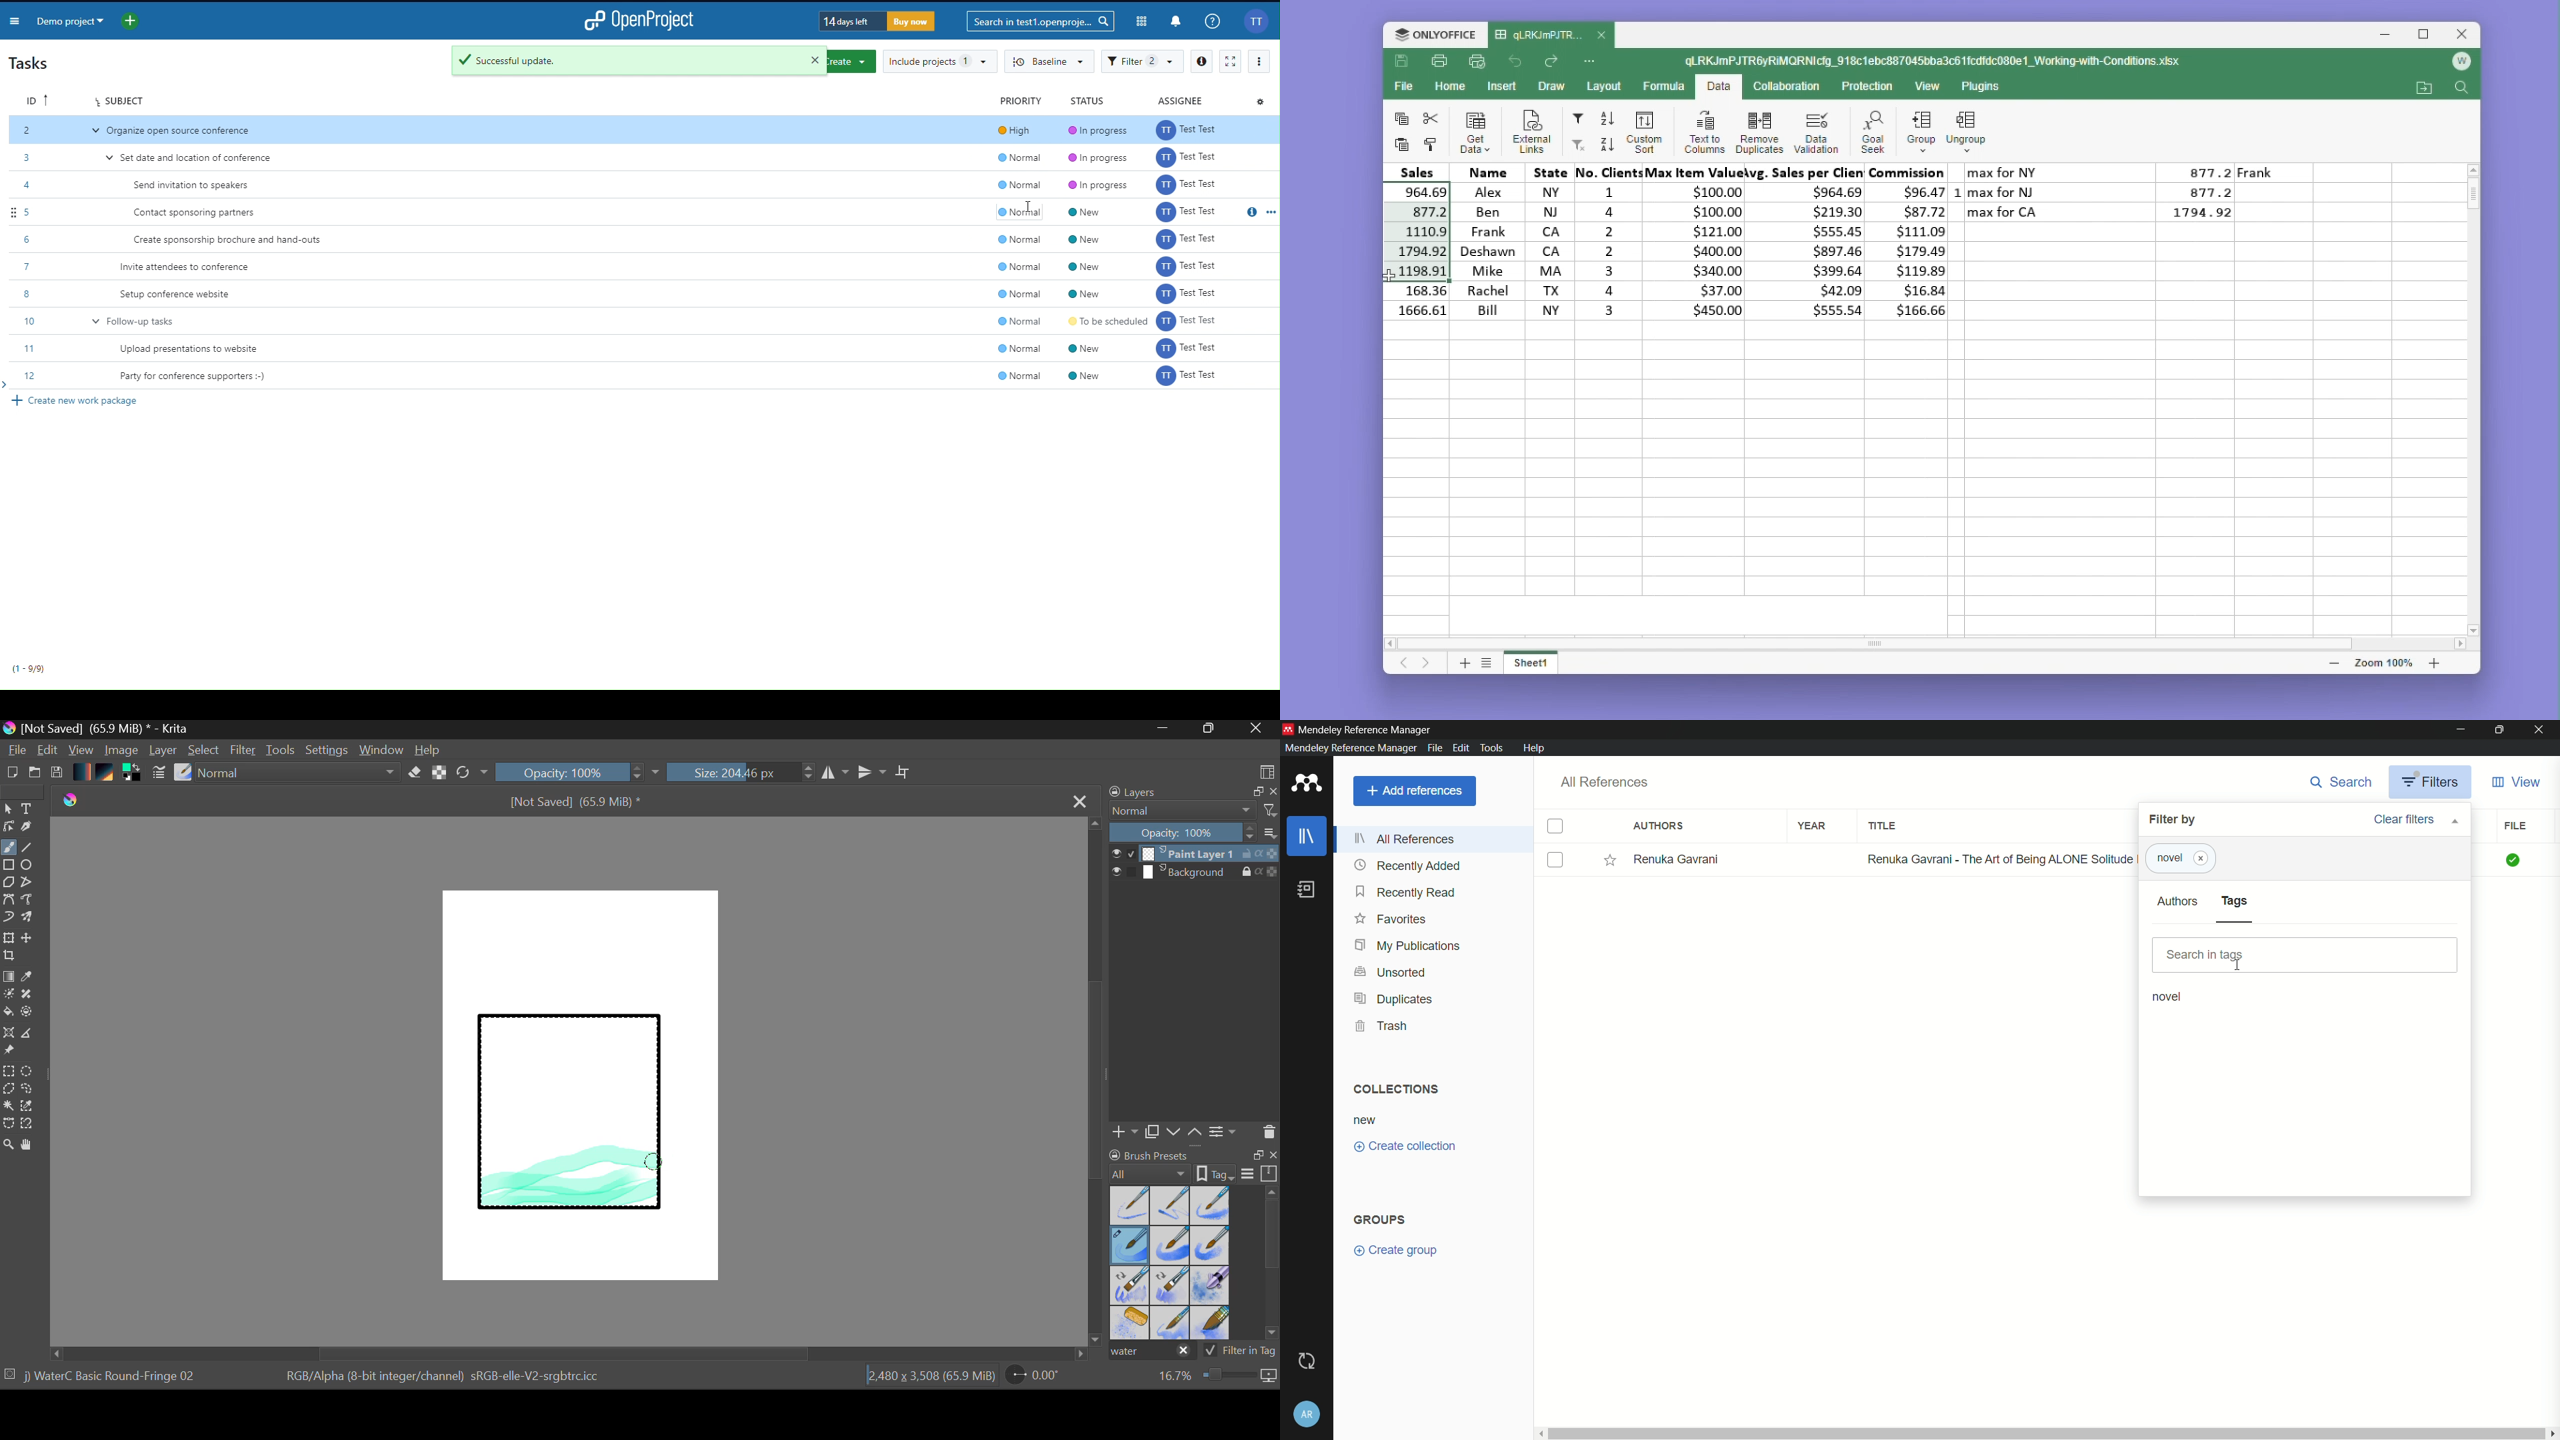 This screenshot has height=1456, width=2576. What do you see at coordinates (1551, 62) in the screenshot?
I see `Go forward` at bounding box center [1551, 62].